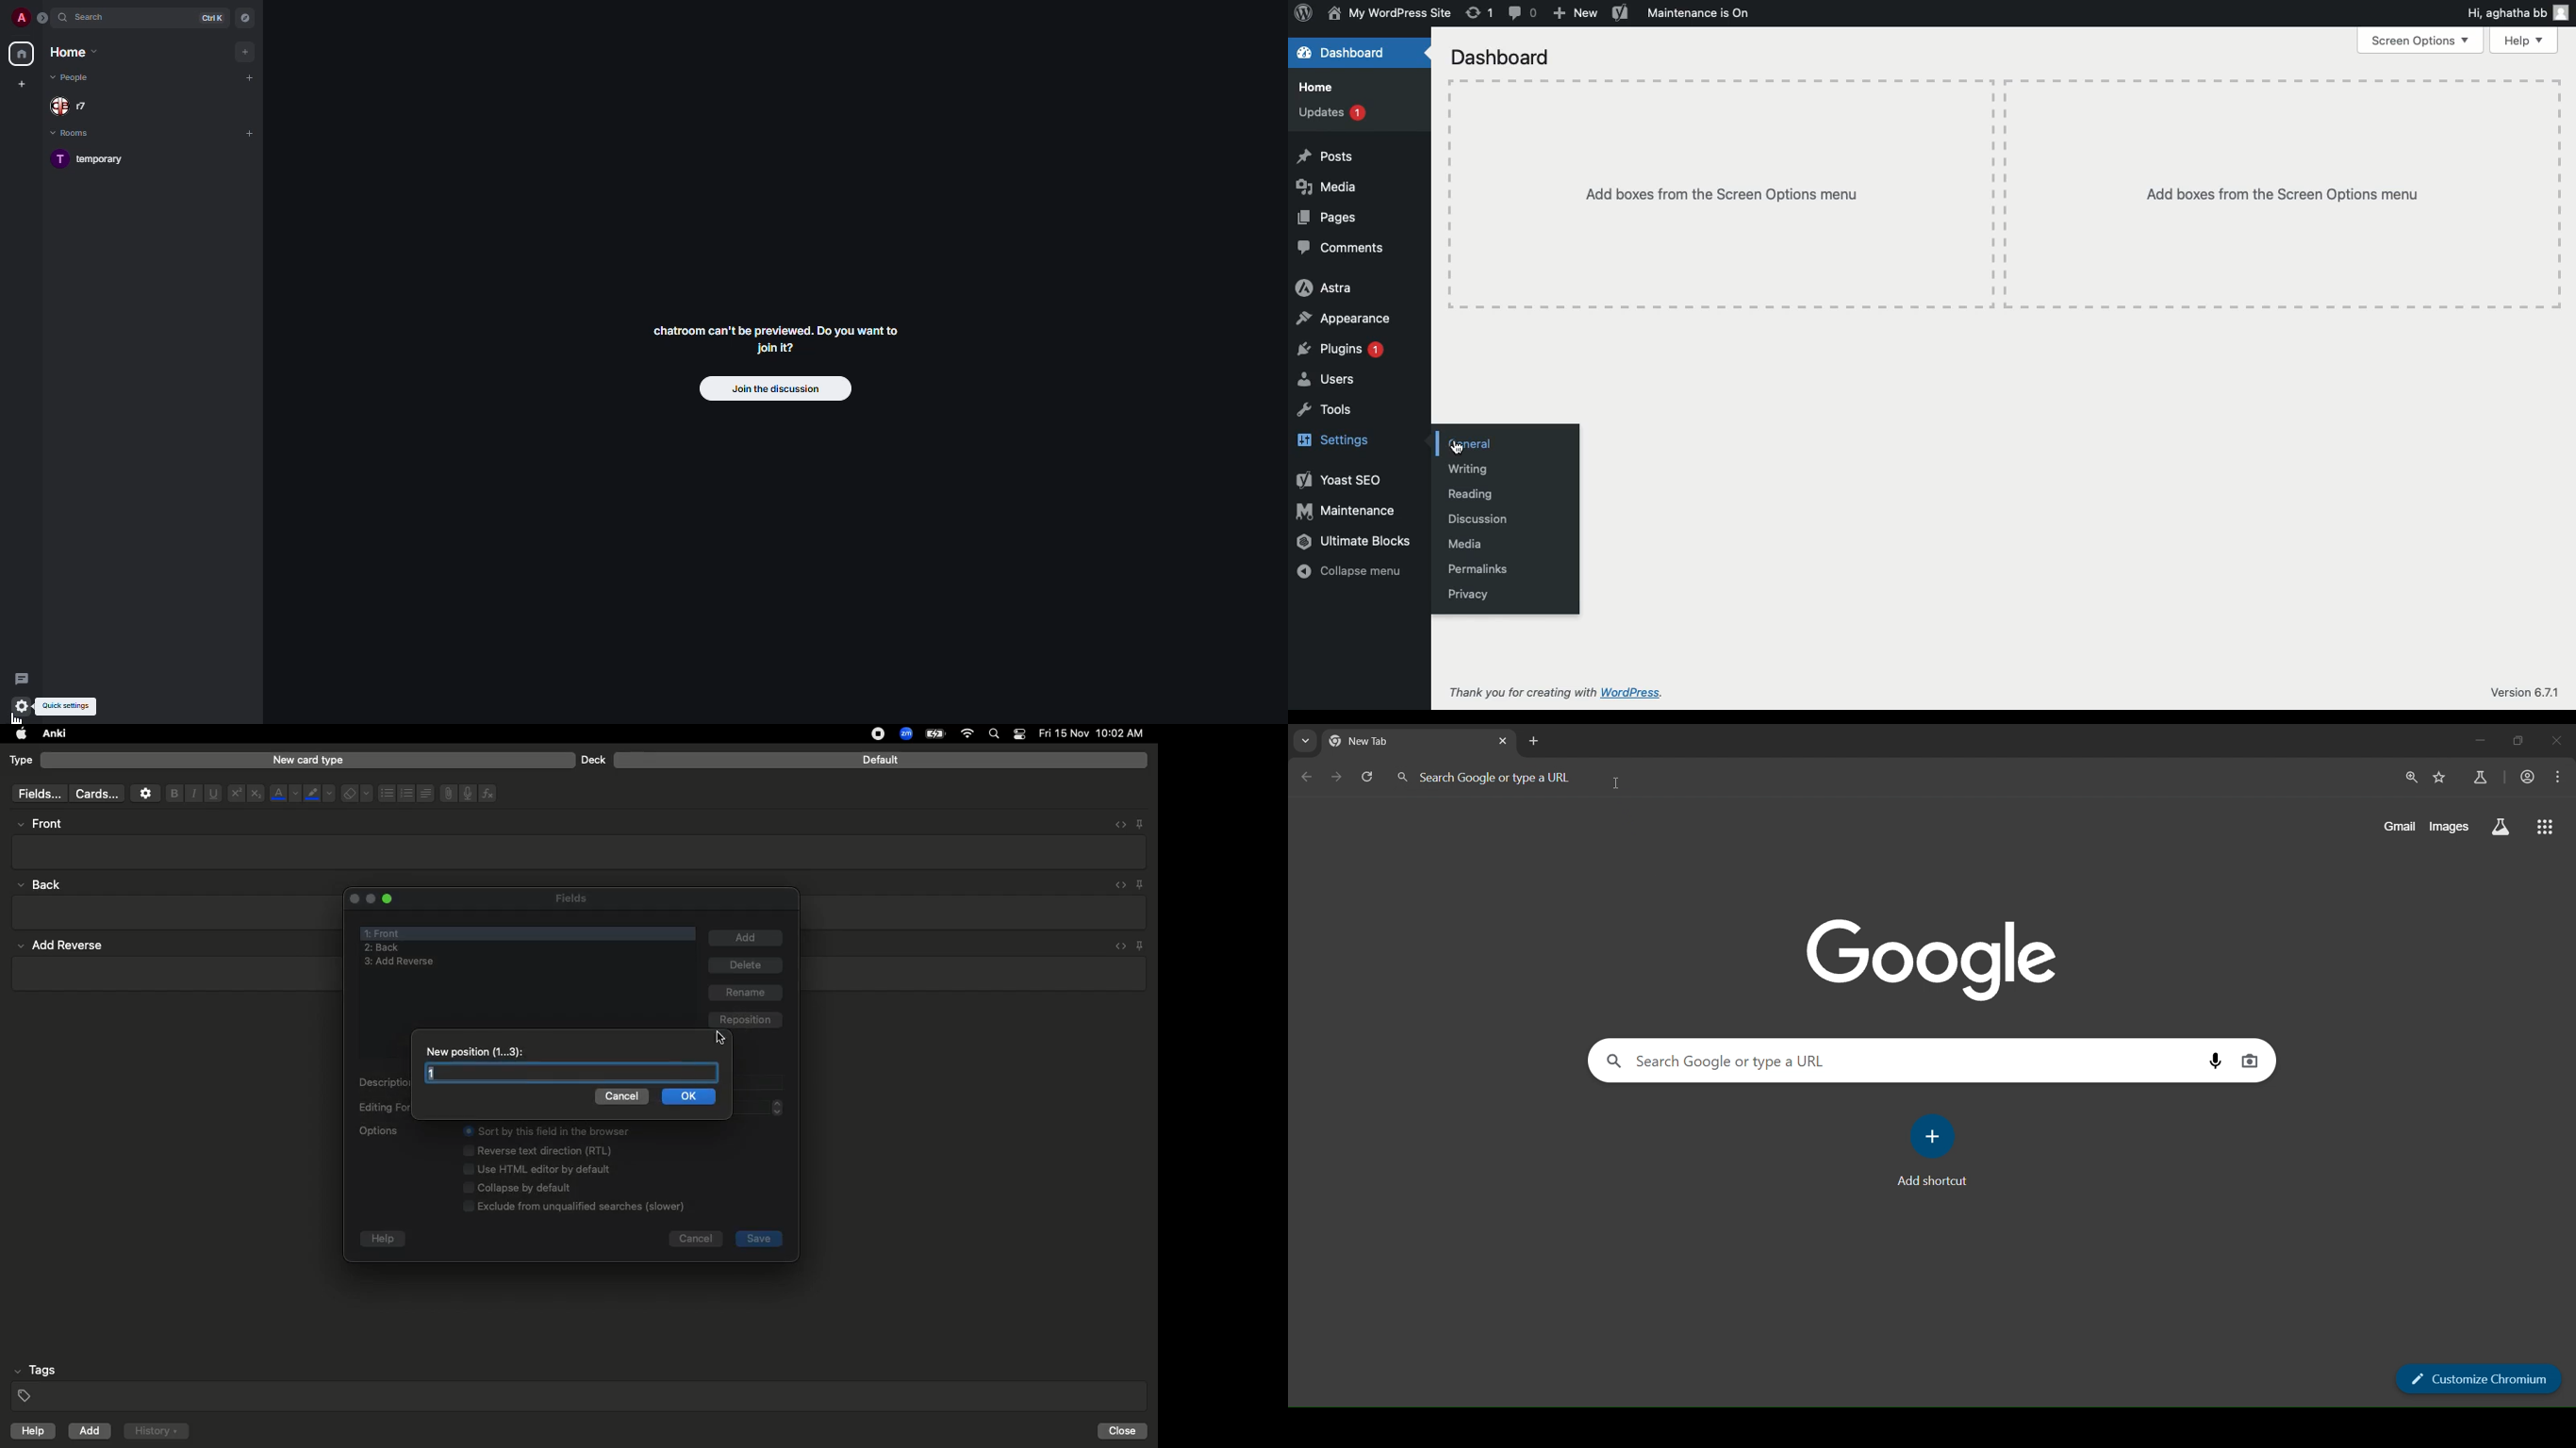  Describe the element at coordinates (235, 794) in the screenshot. I see `Superscript` at that location.